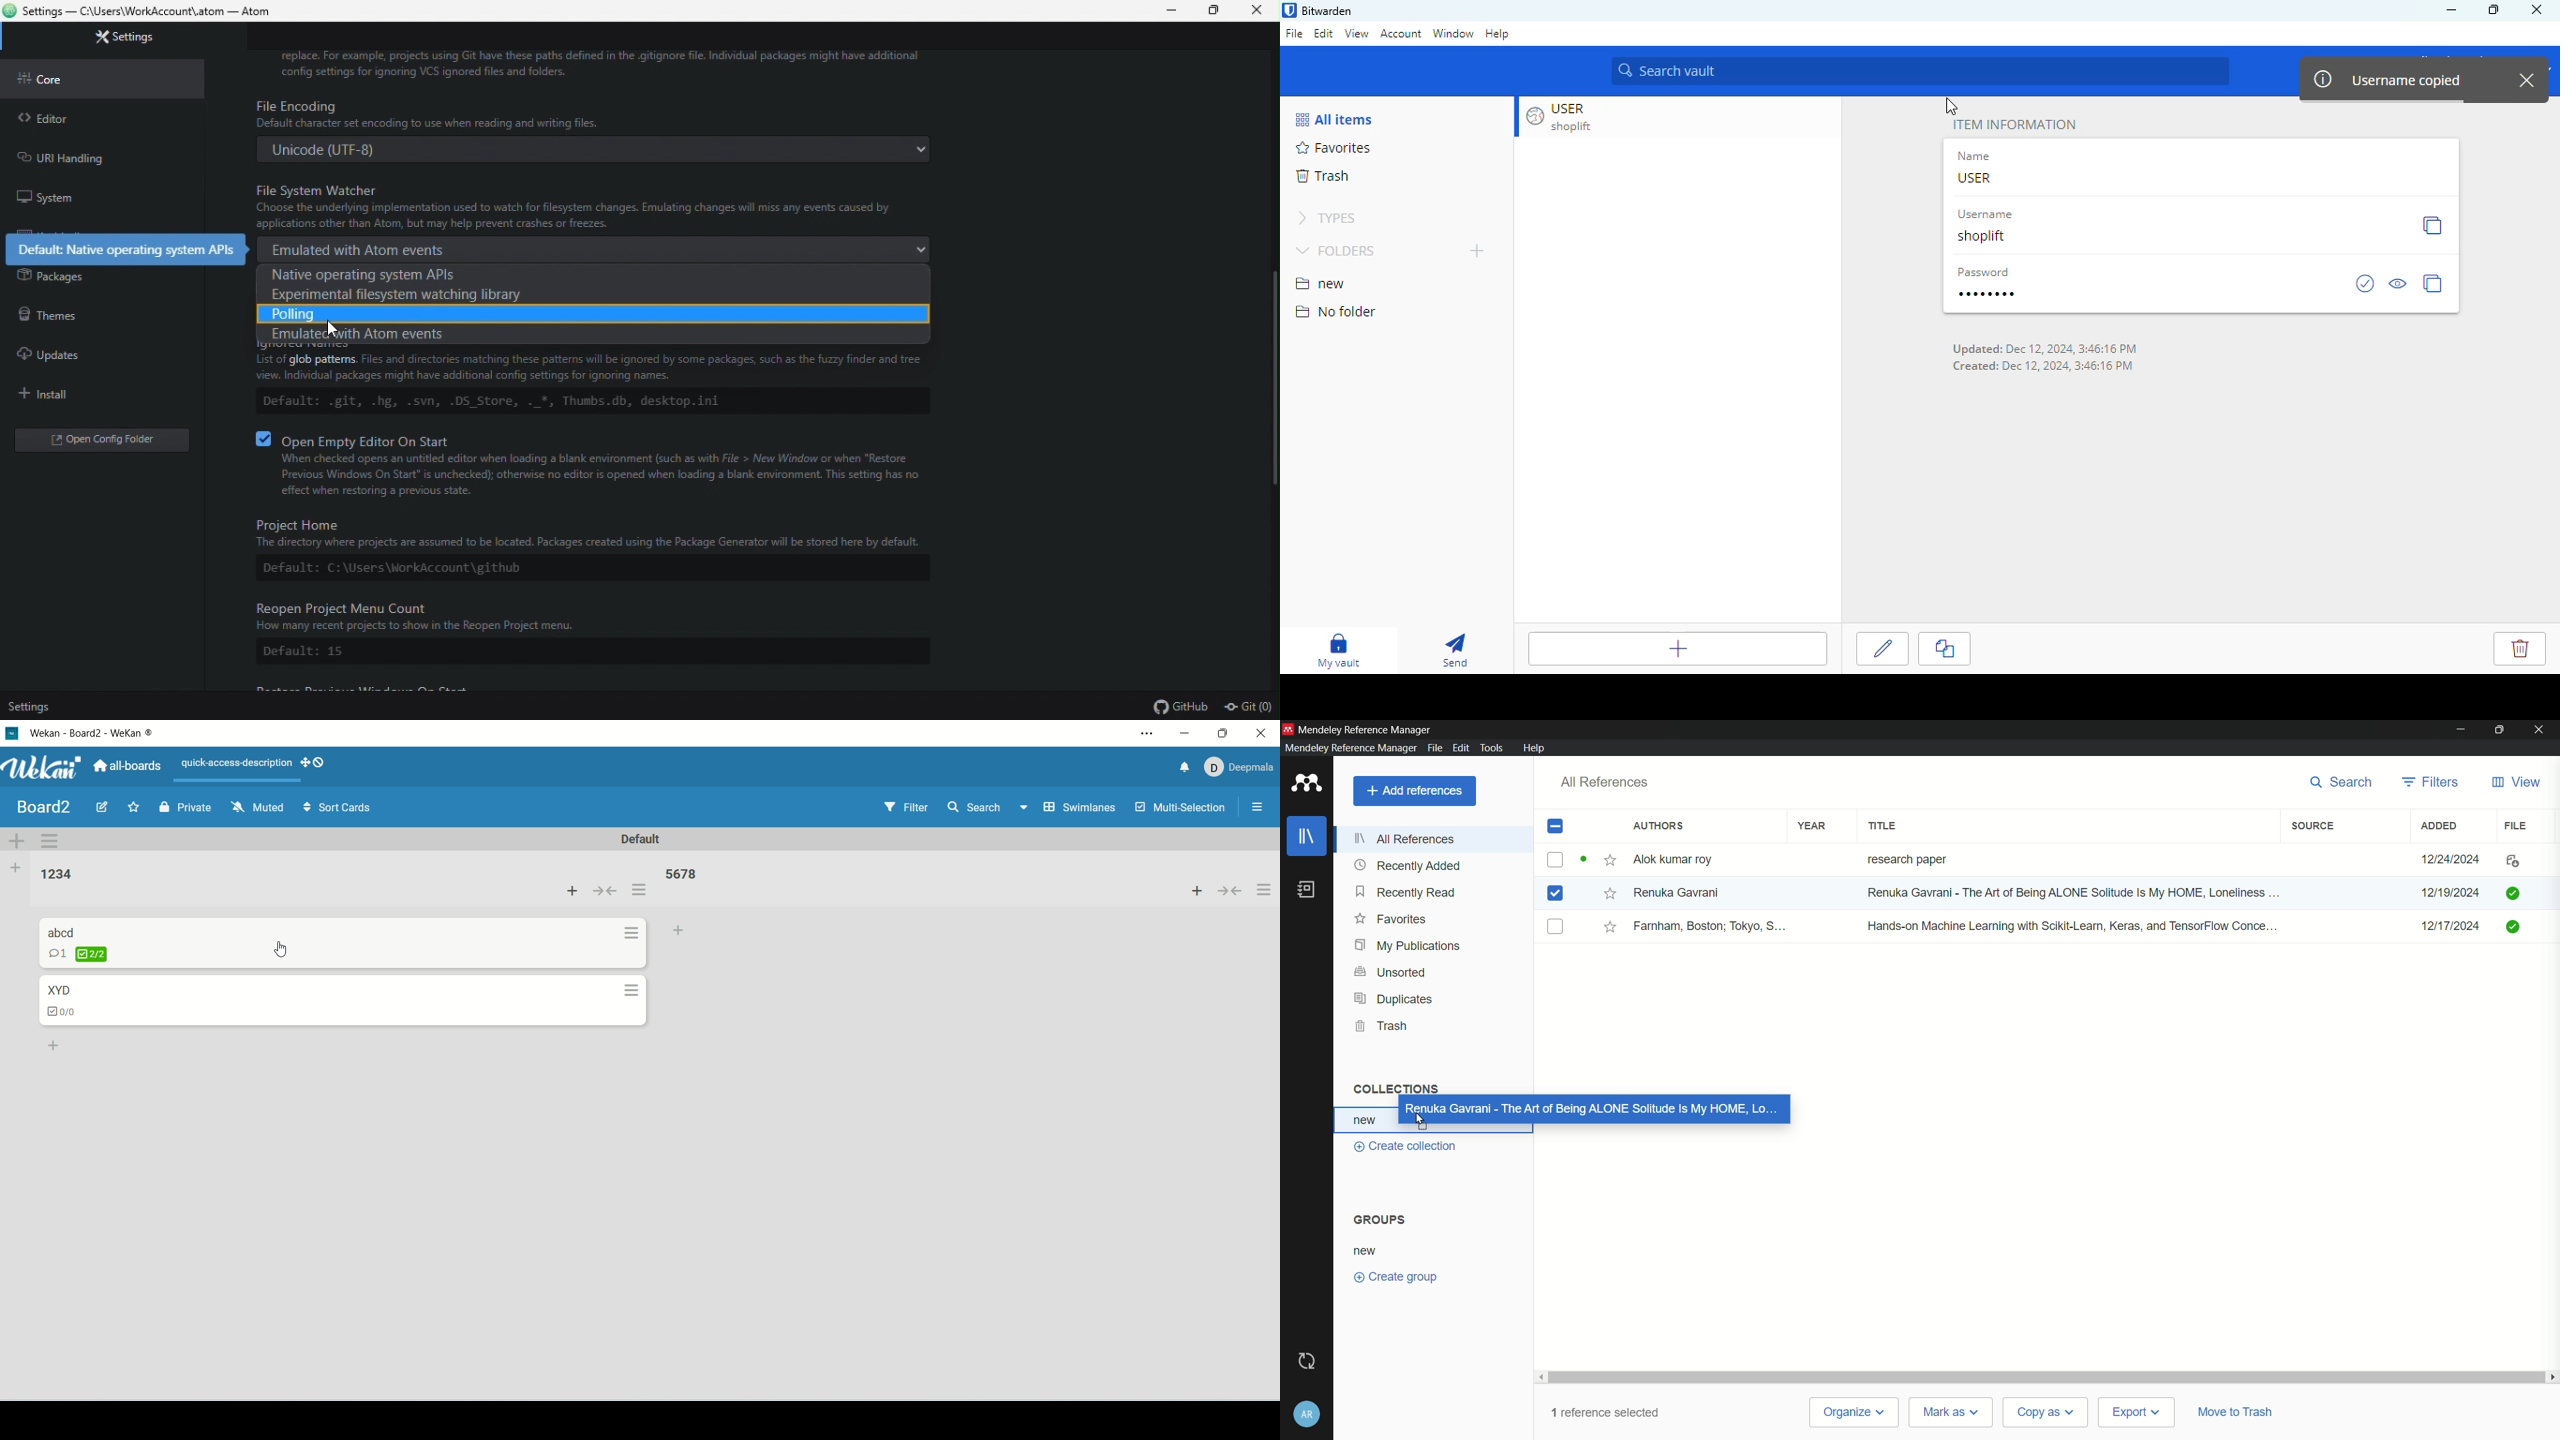  What do you see at coordinates (1975, 156) in the screenshot?
I see `name` at bounding box center [1975, 156].